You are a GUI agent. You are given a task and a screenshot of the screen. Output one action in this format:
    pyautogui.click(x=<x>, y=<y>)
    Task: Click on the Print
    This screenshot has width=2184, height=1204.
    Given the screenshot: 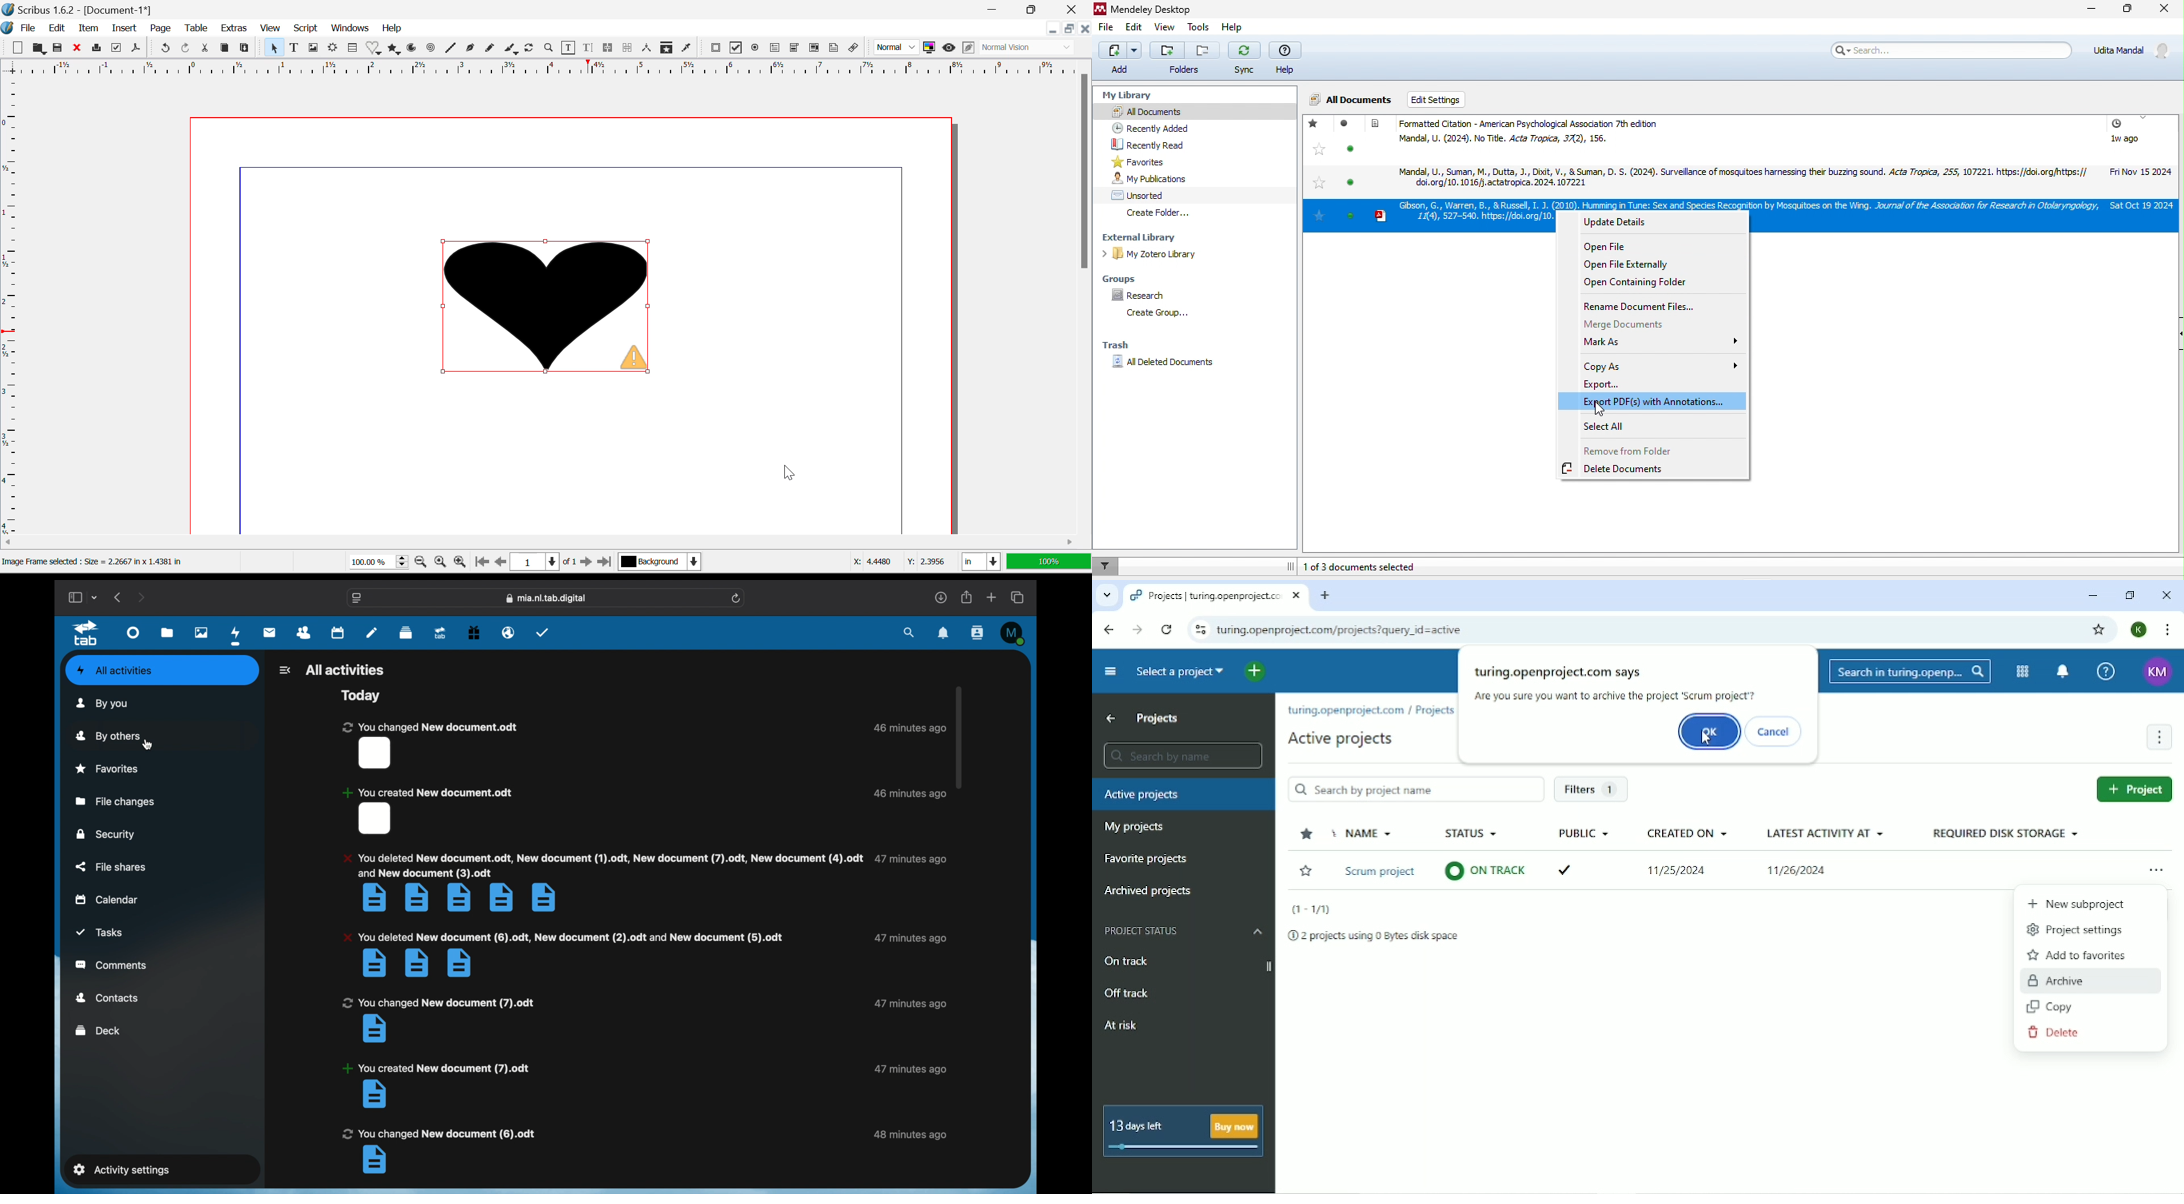 What is the action you would take?
    pyautogui.click(x=98, y=48)
    